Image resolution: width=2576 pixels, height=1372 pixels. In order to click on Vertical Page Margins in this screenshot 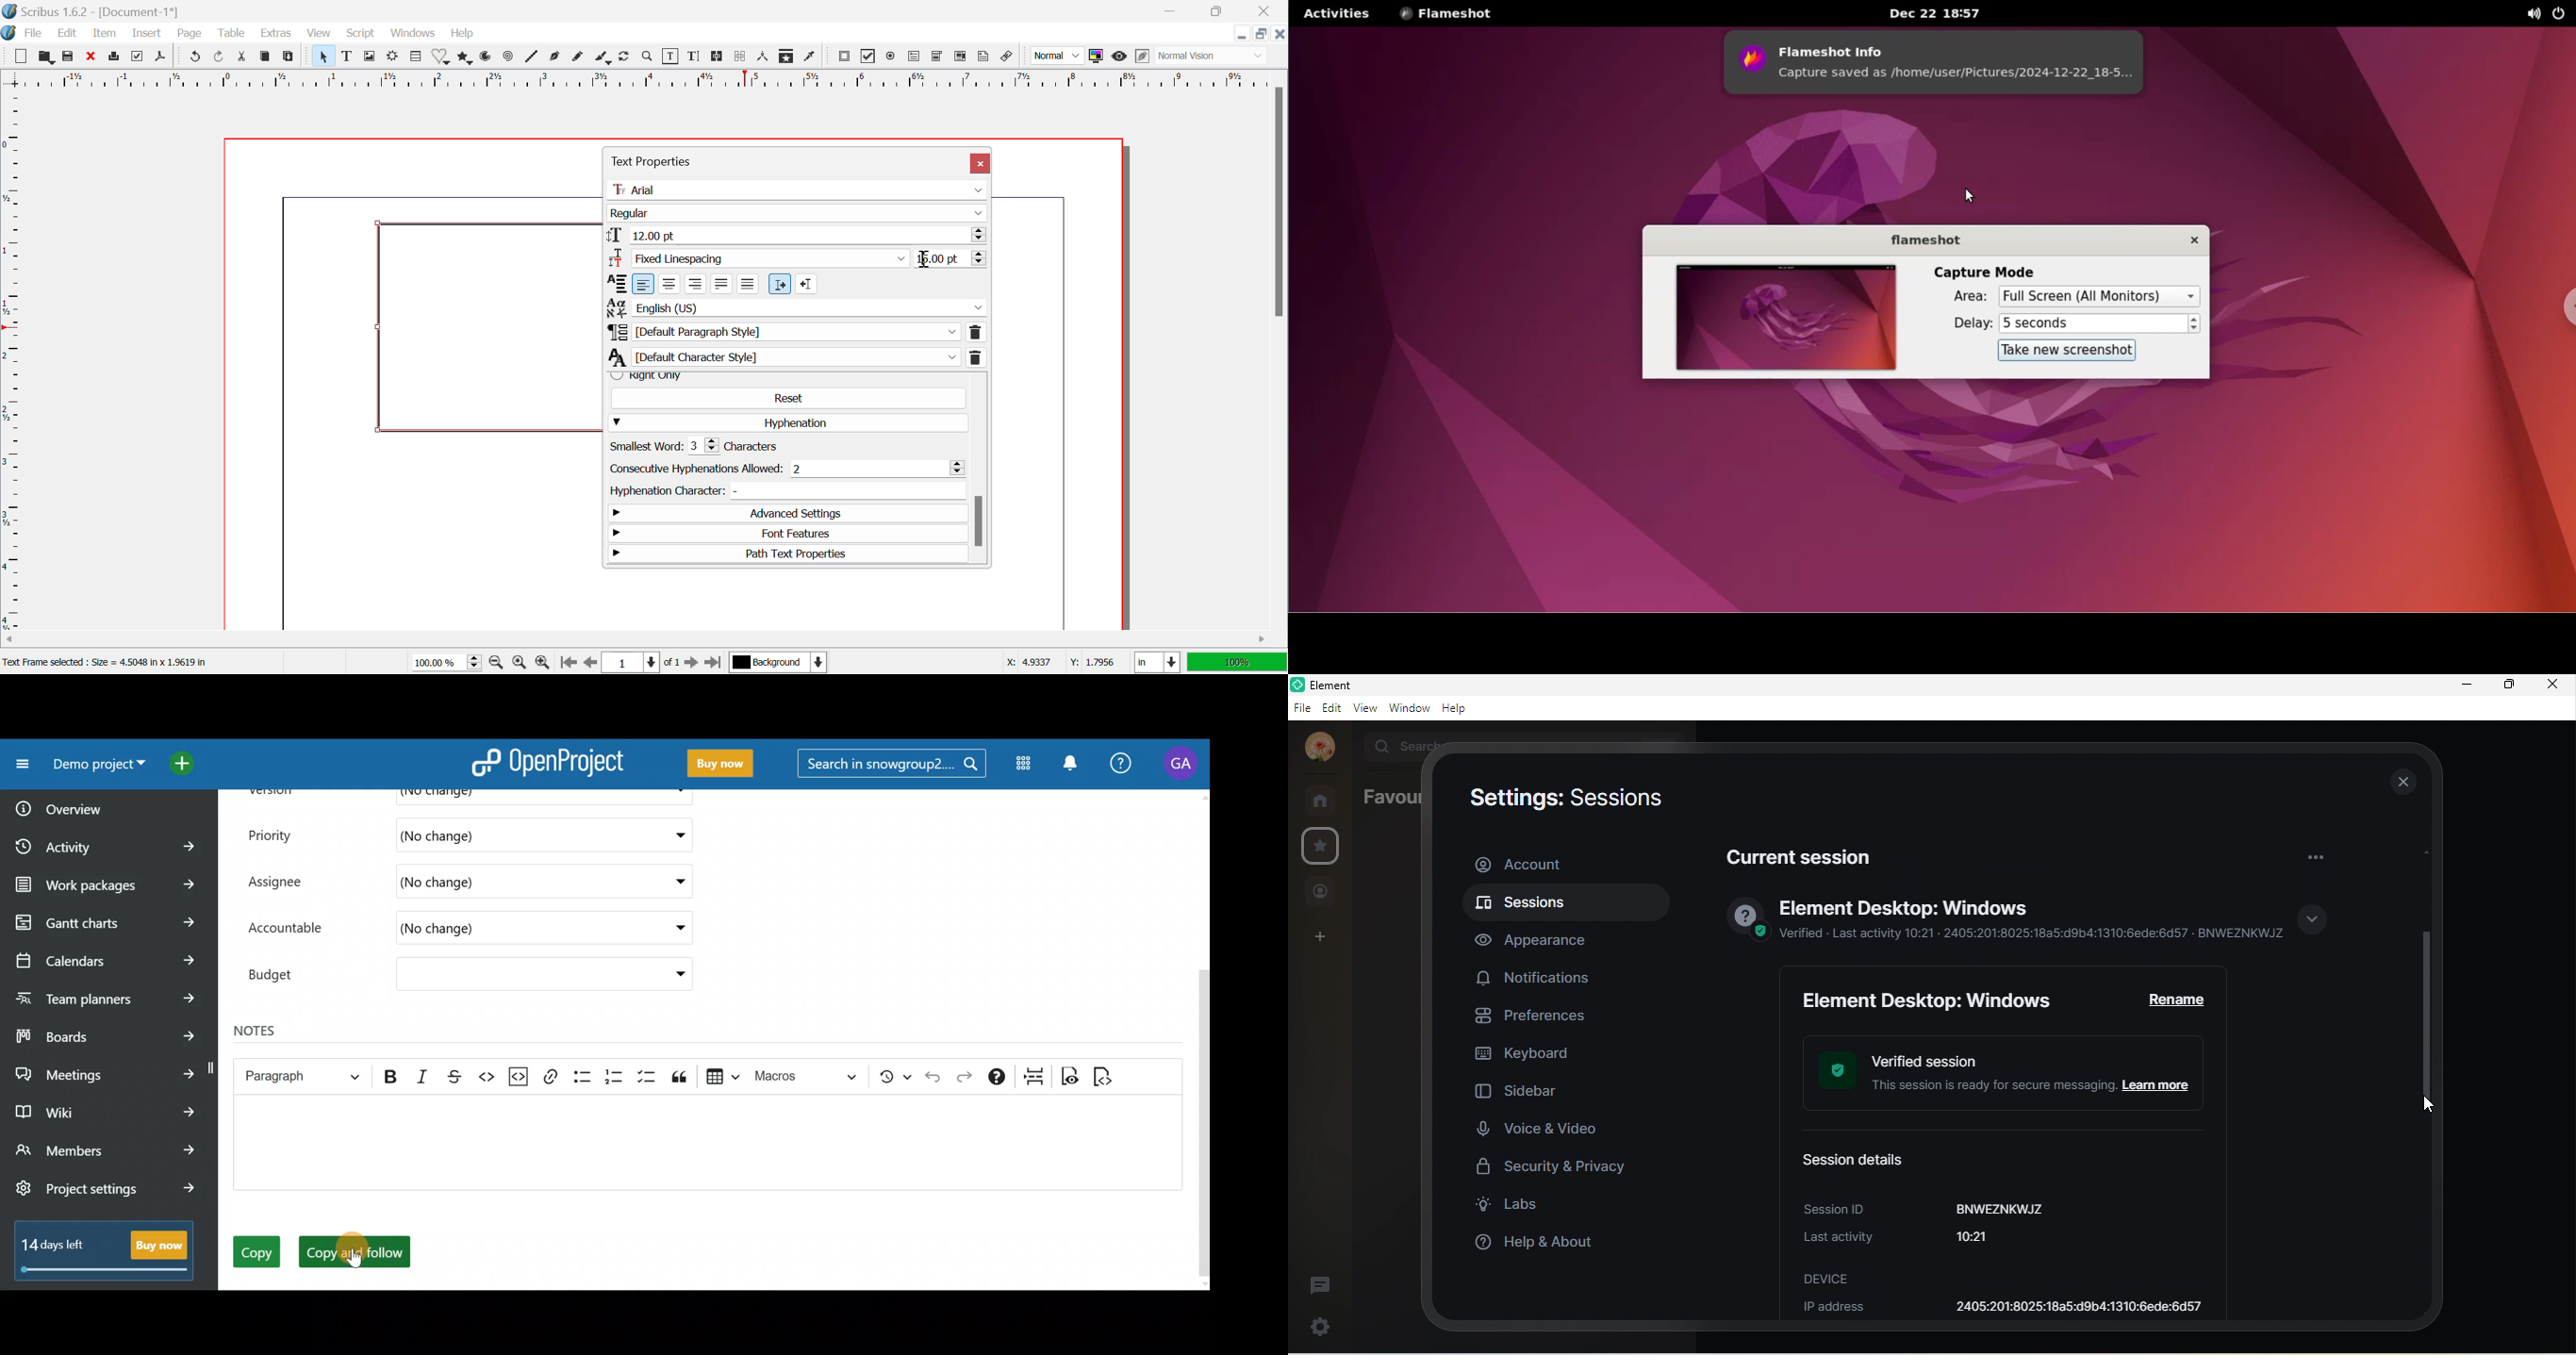, I will do `click(641, 80)`.